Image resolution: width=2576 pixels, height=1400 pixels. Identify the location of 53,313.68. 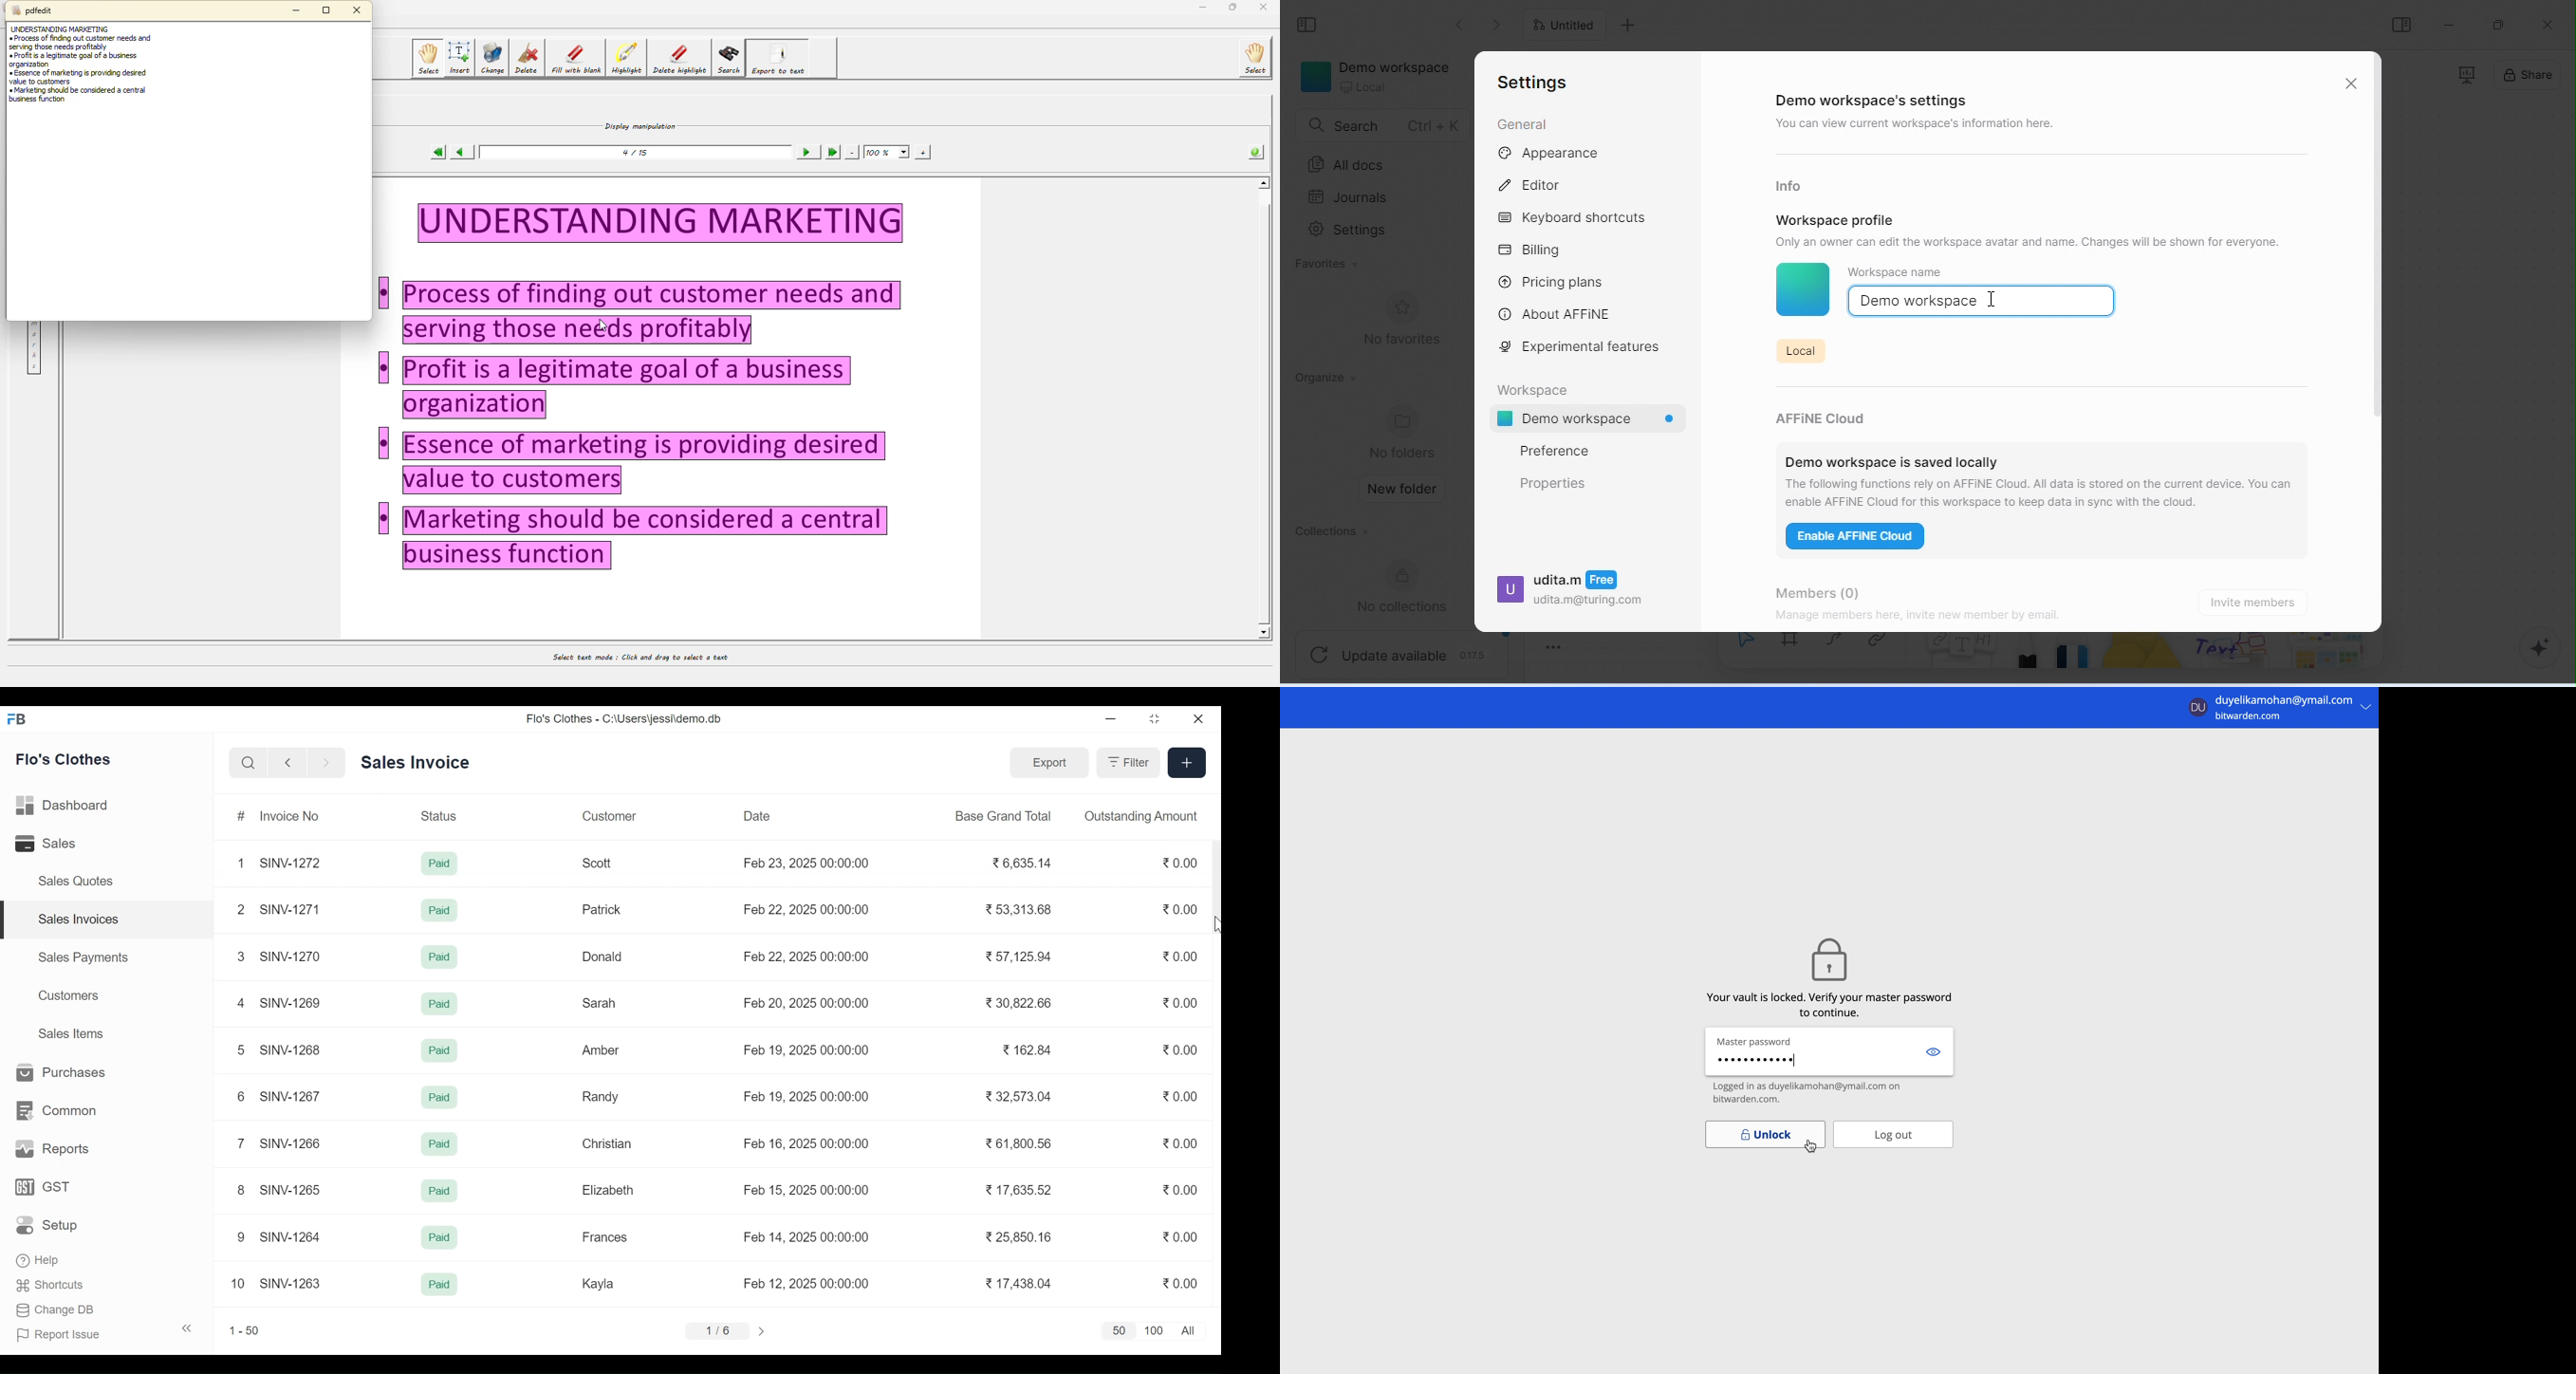
(1017, 909).